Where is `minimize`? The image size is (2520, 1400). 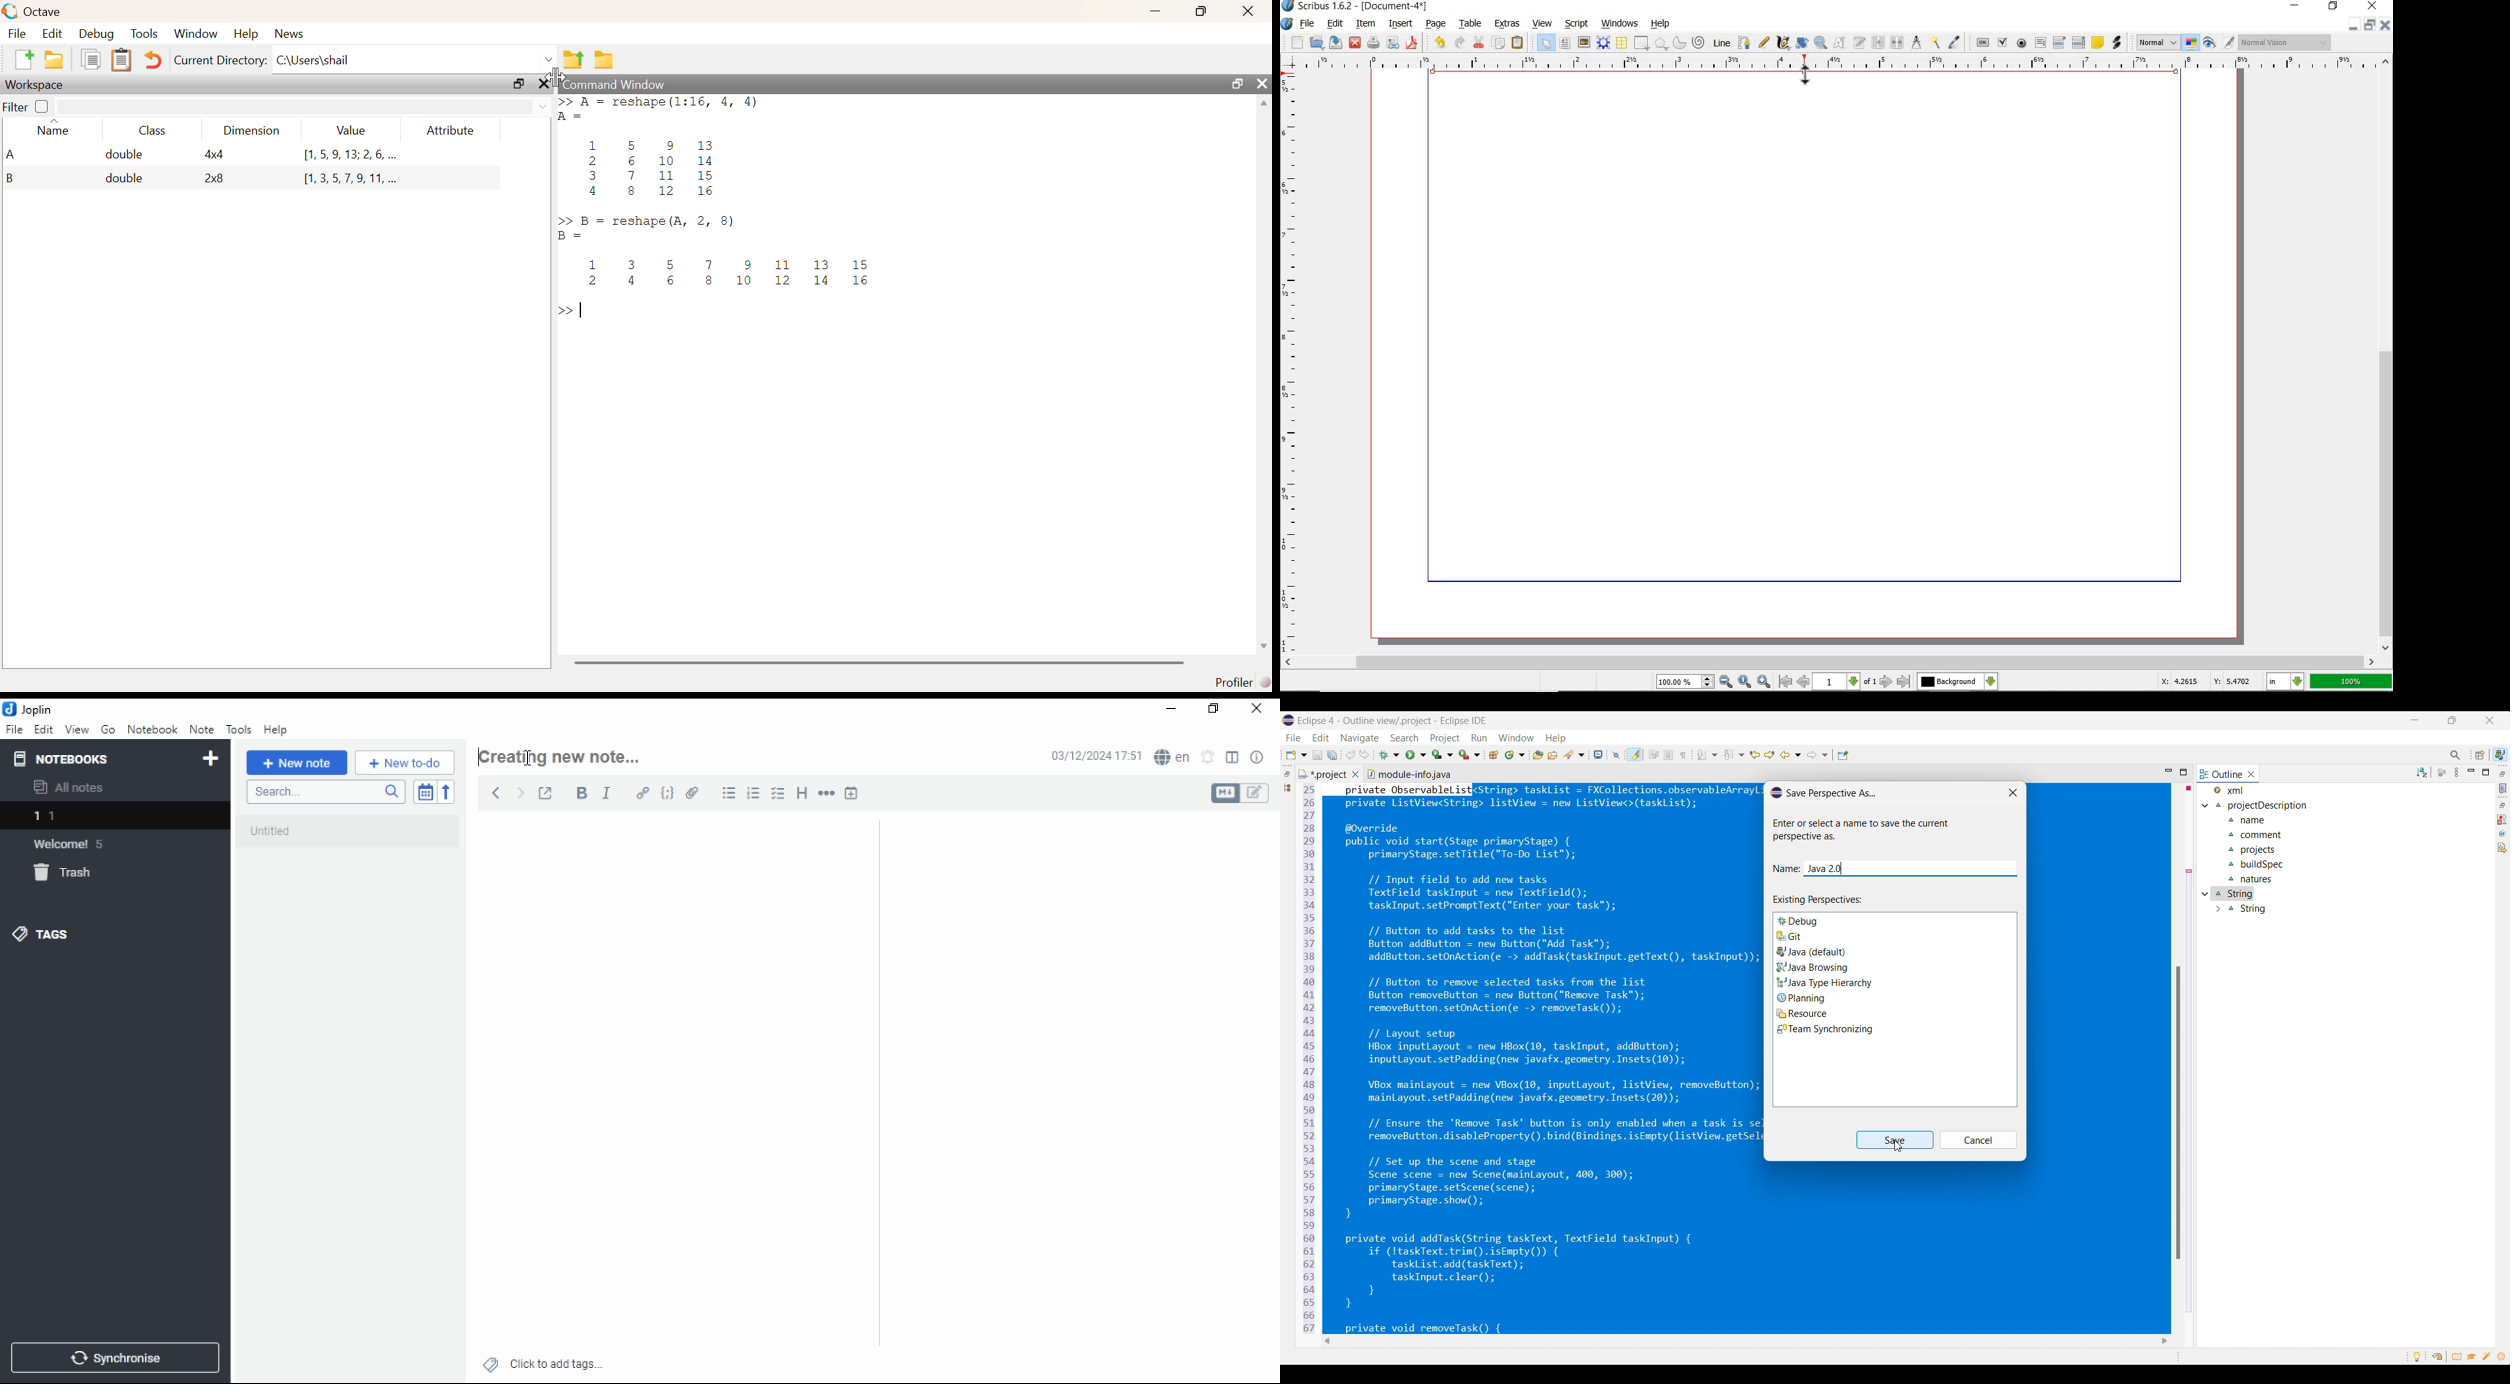 minimize is located at coordinates (2356, 25).